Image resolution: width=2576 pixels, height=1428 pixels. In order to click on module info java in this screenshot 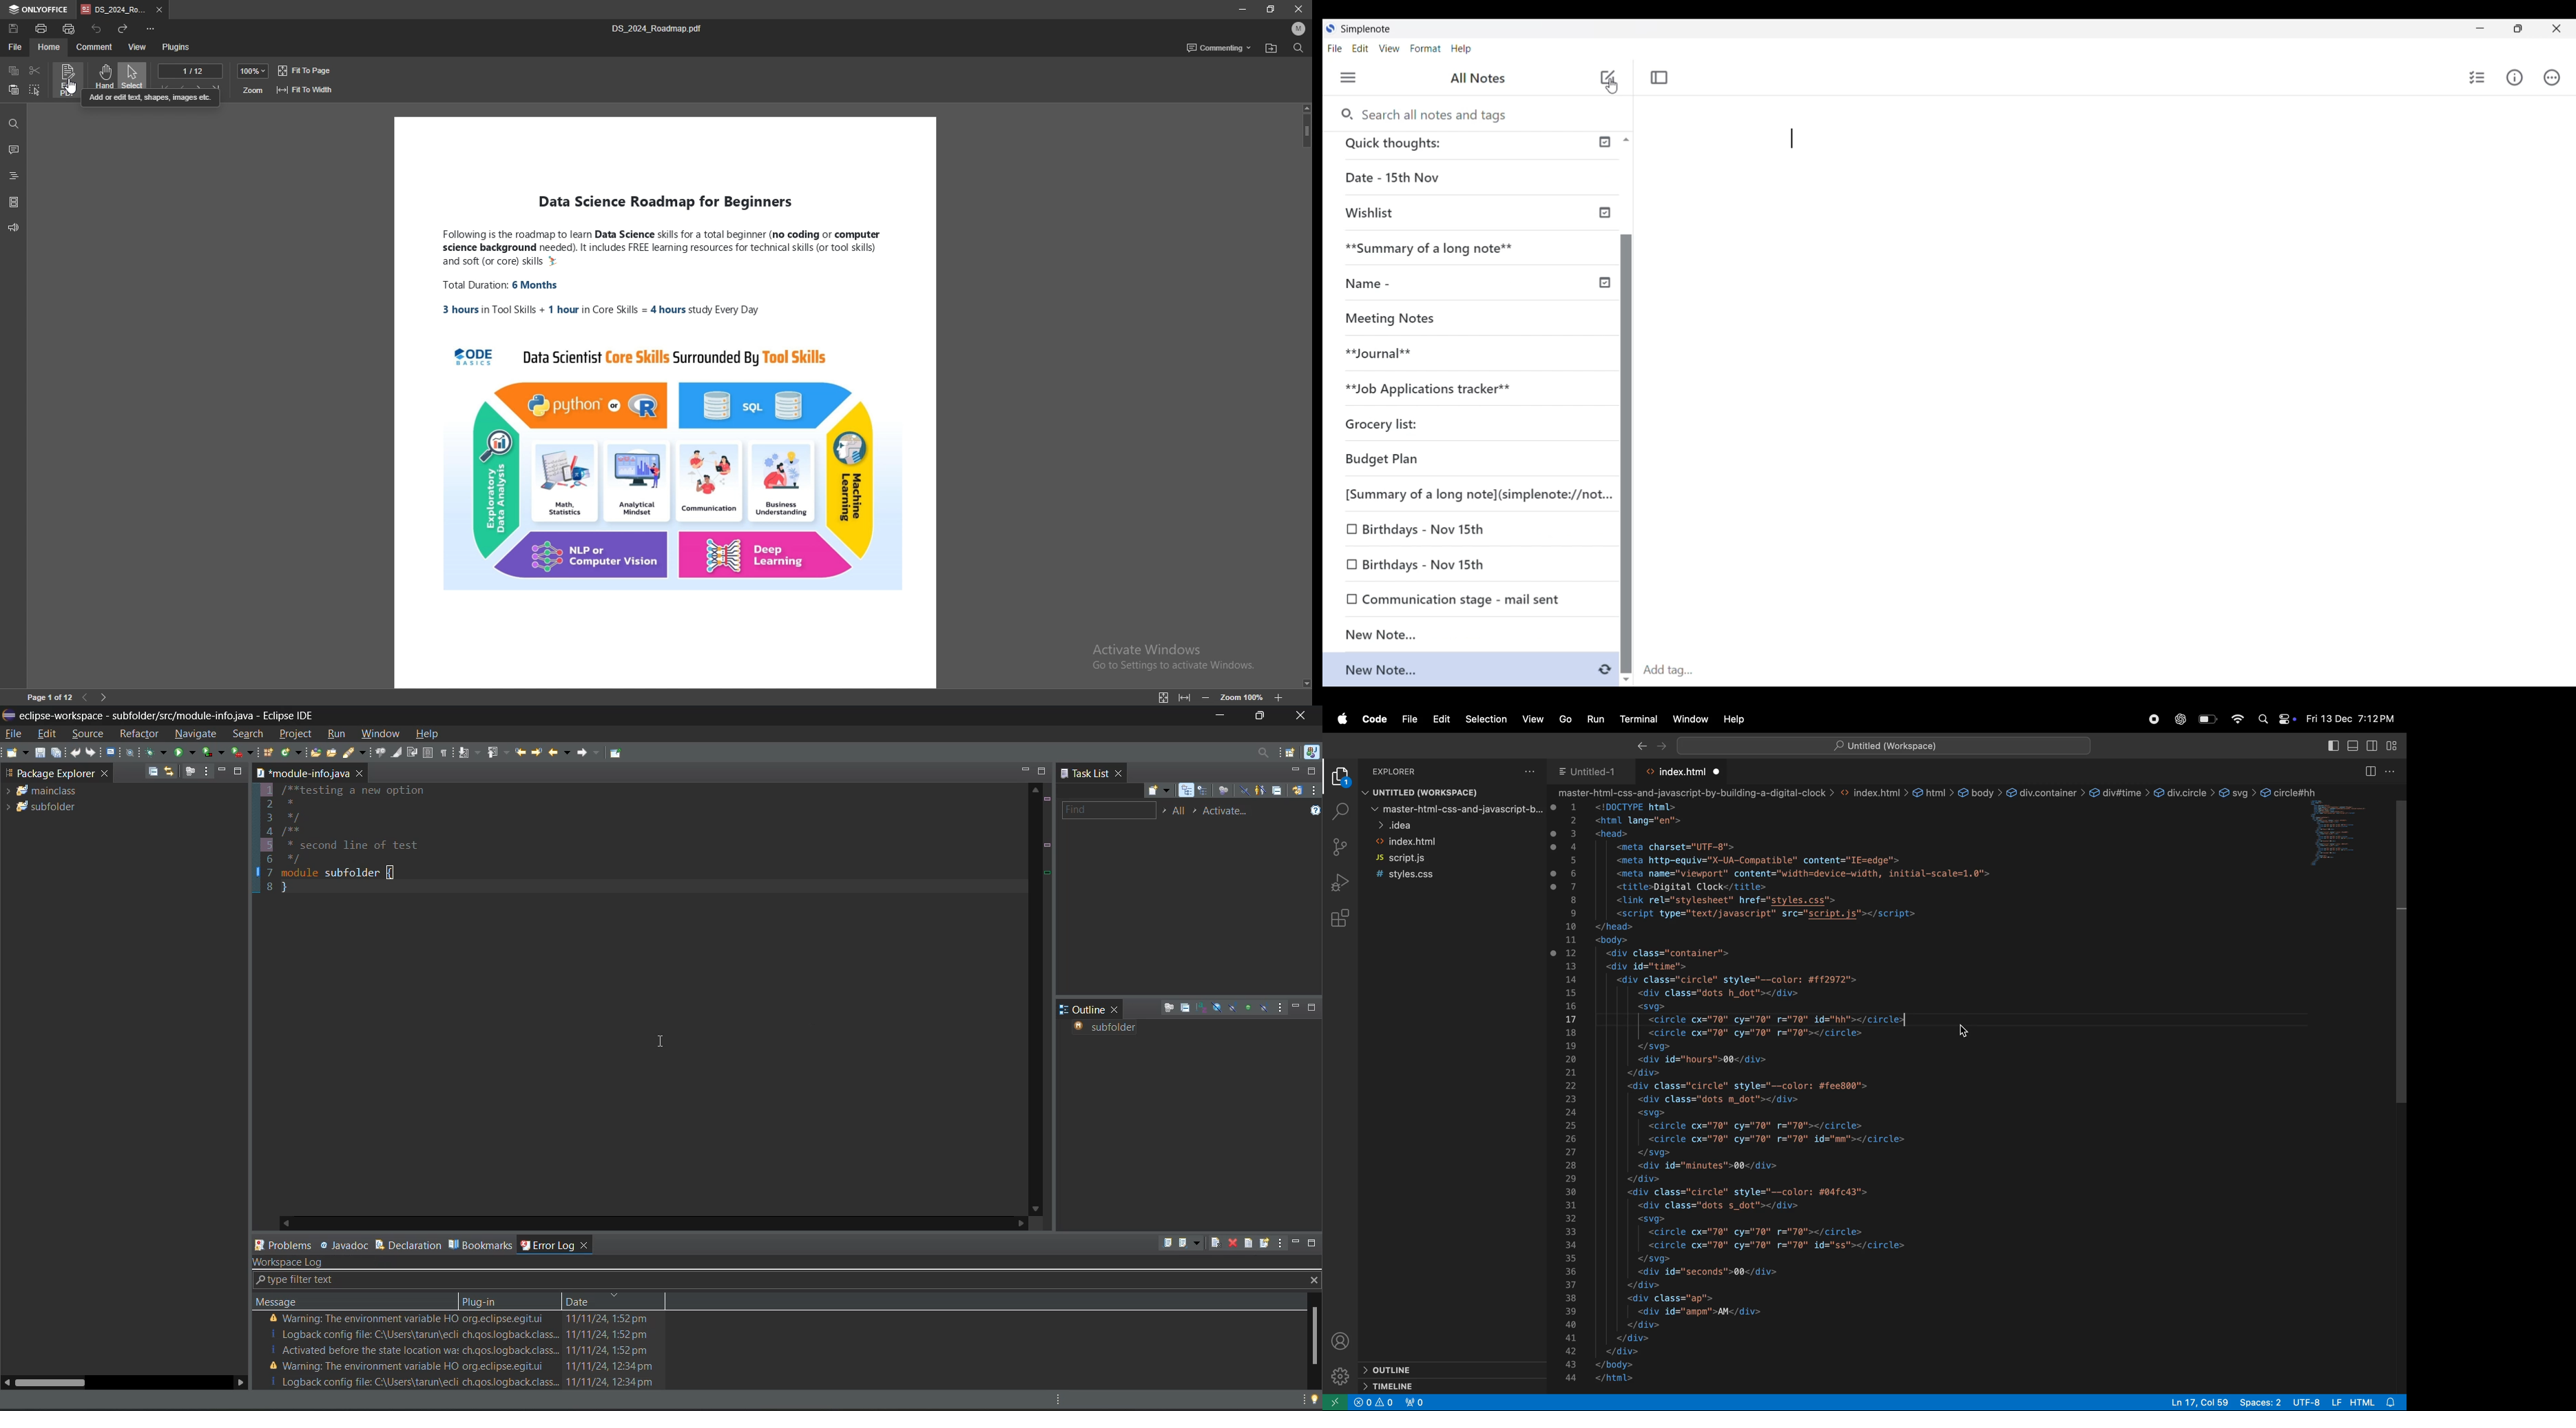, I will do `click(304, 772)`.